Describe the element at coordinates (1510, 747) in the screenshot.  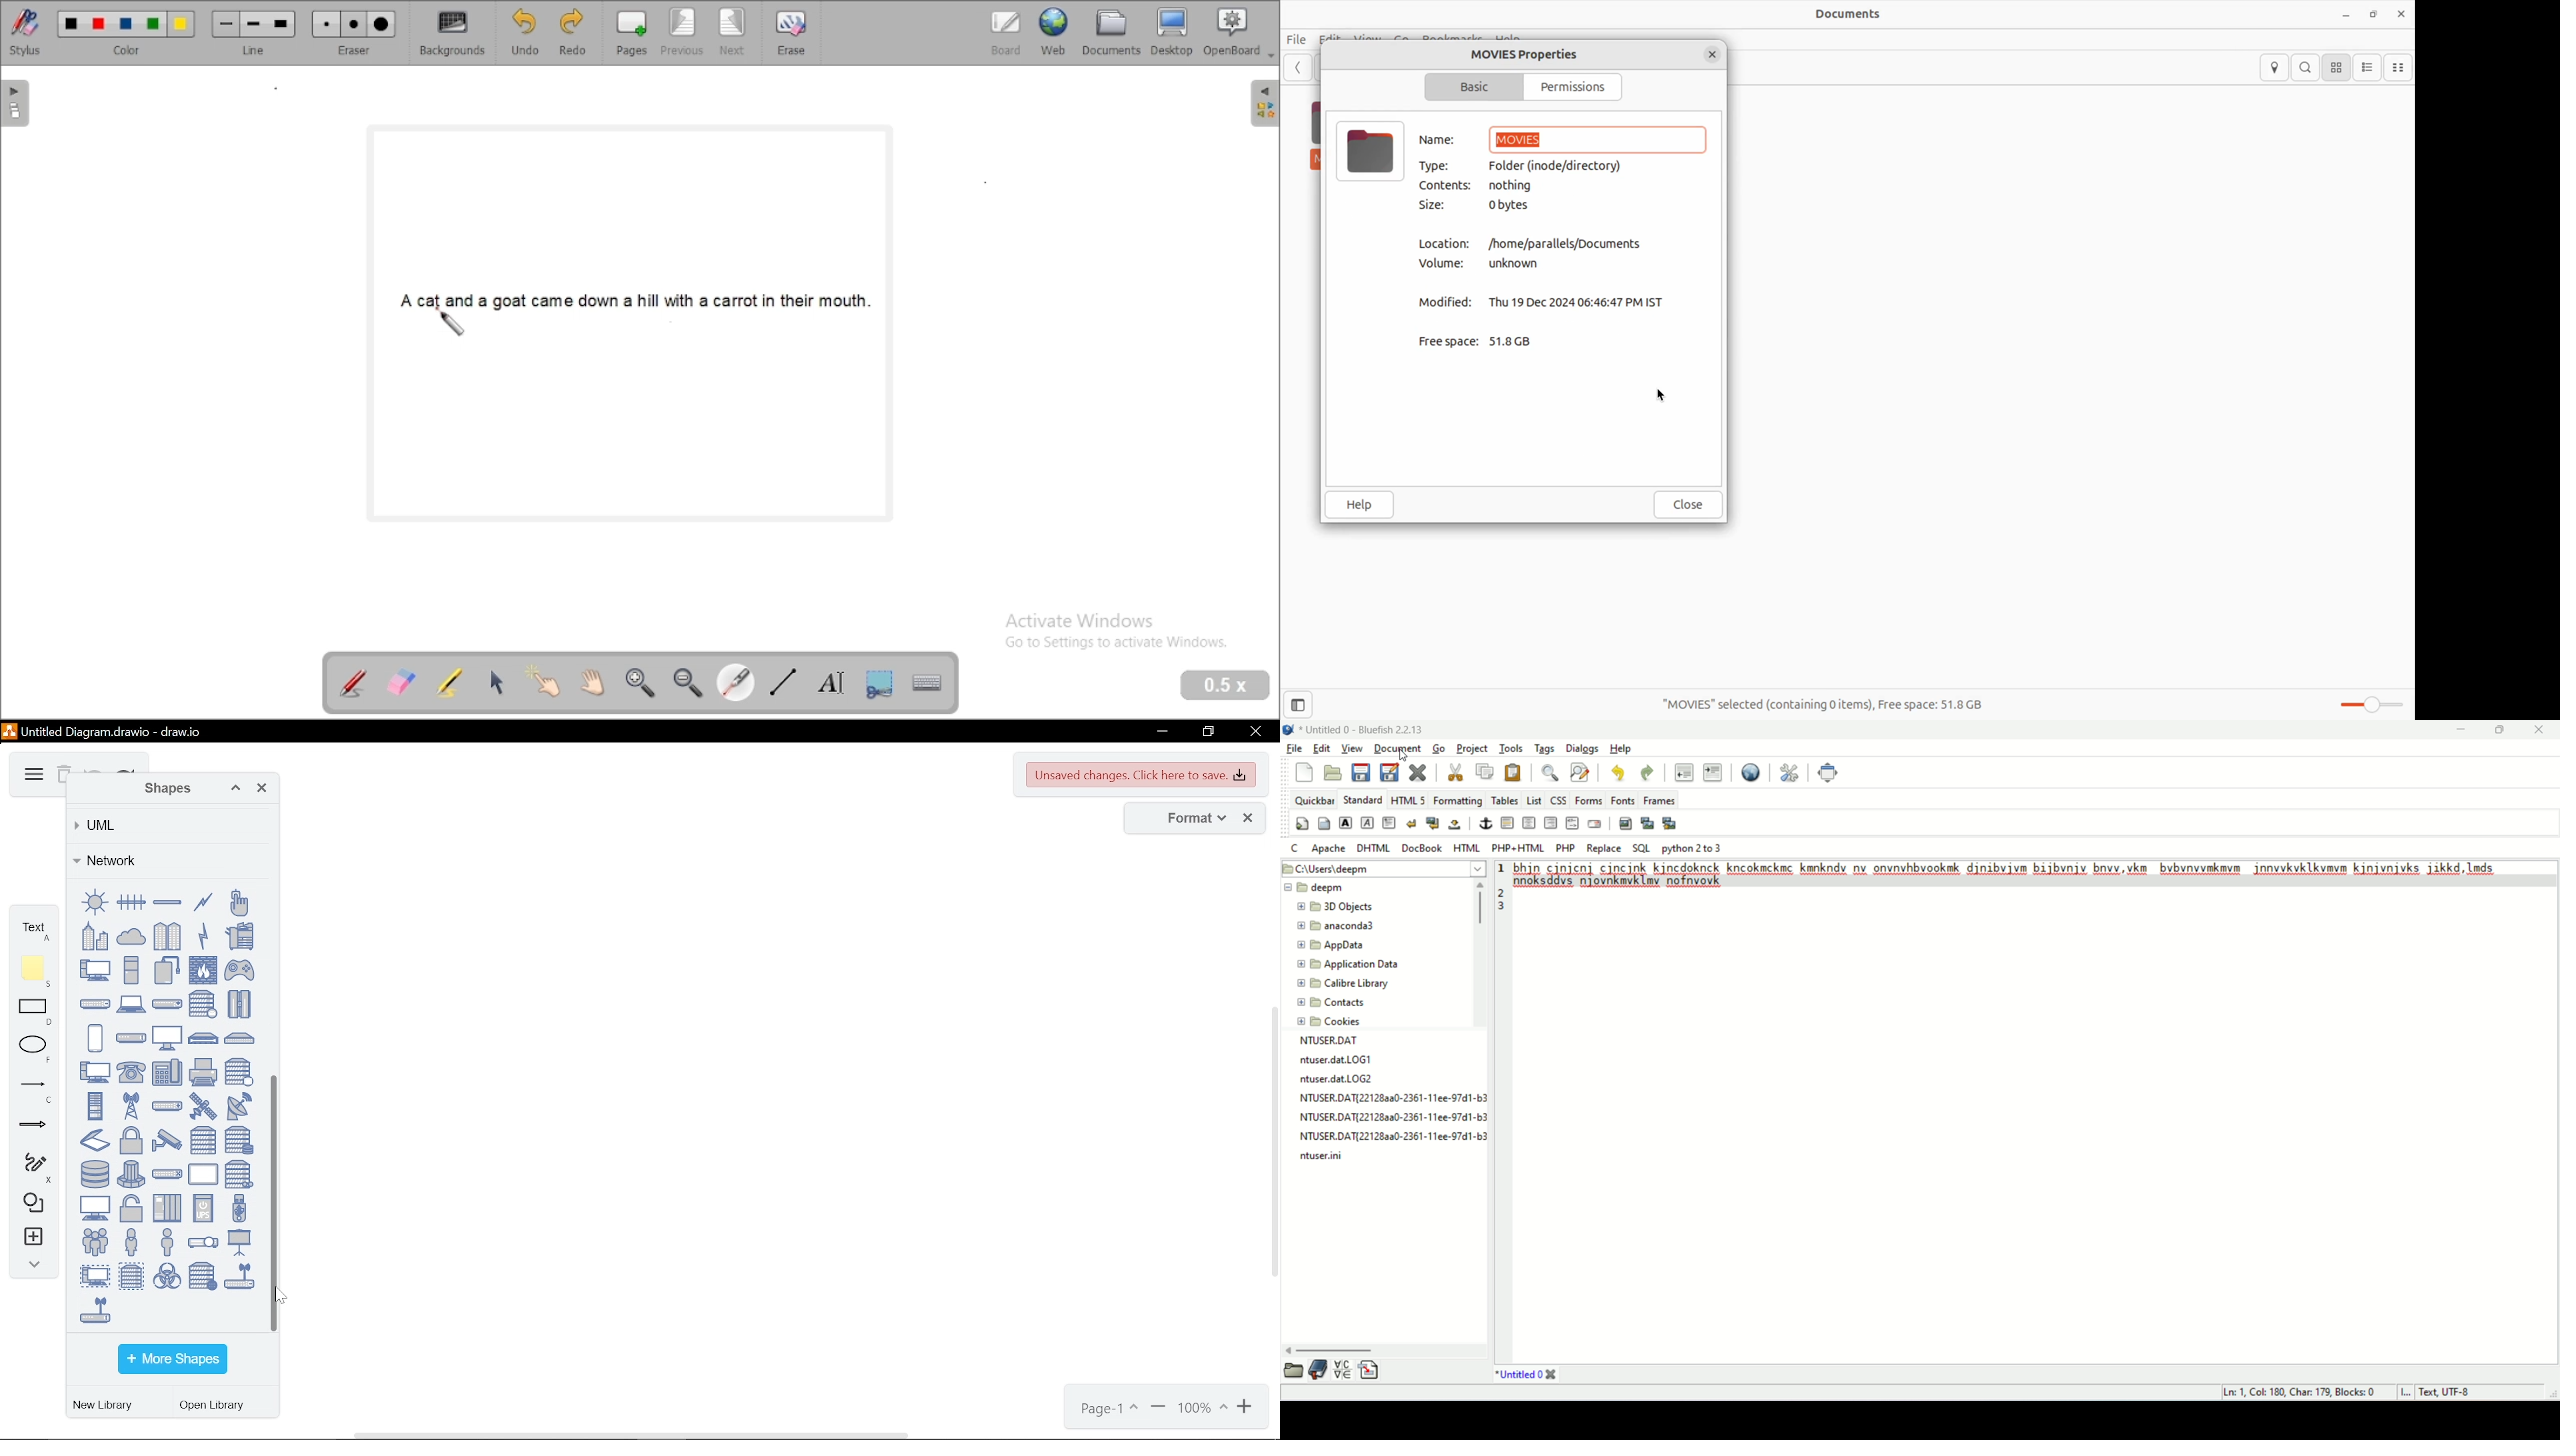
I see `tools` at that location.